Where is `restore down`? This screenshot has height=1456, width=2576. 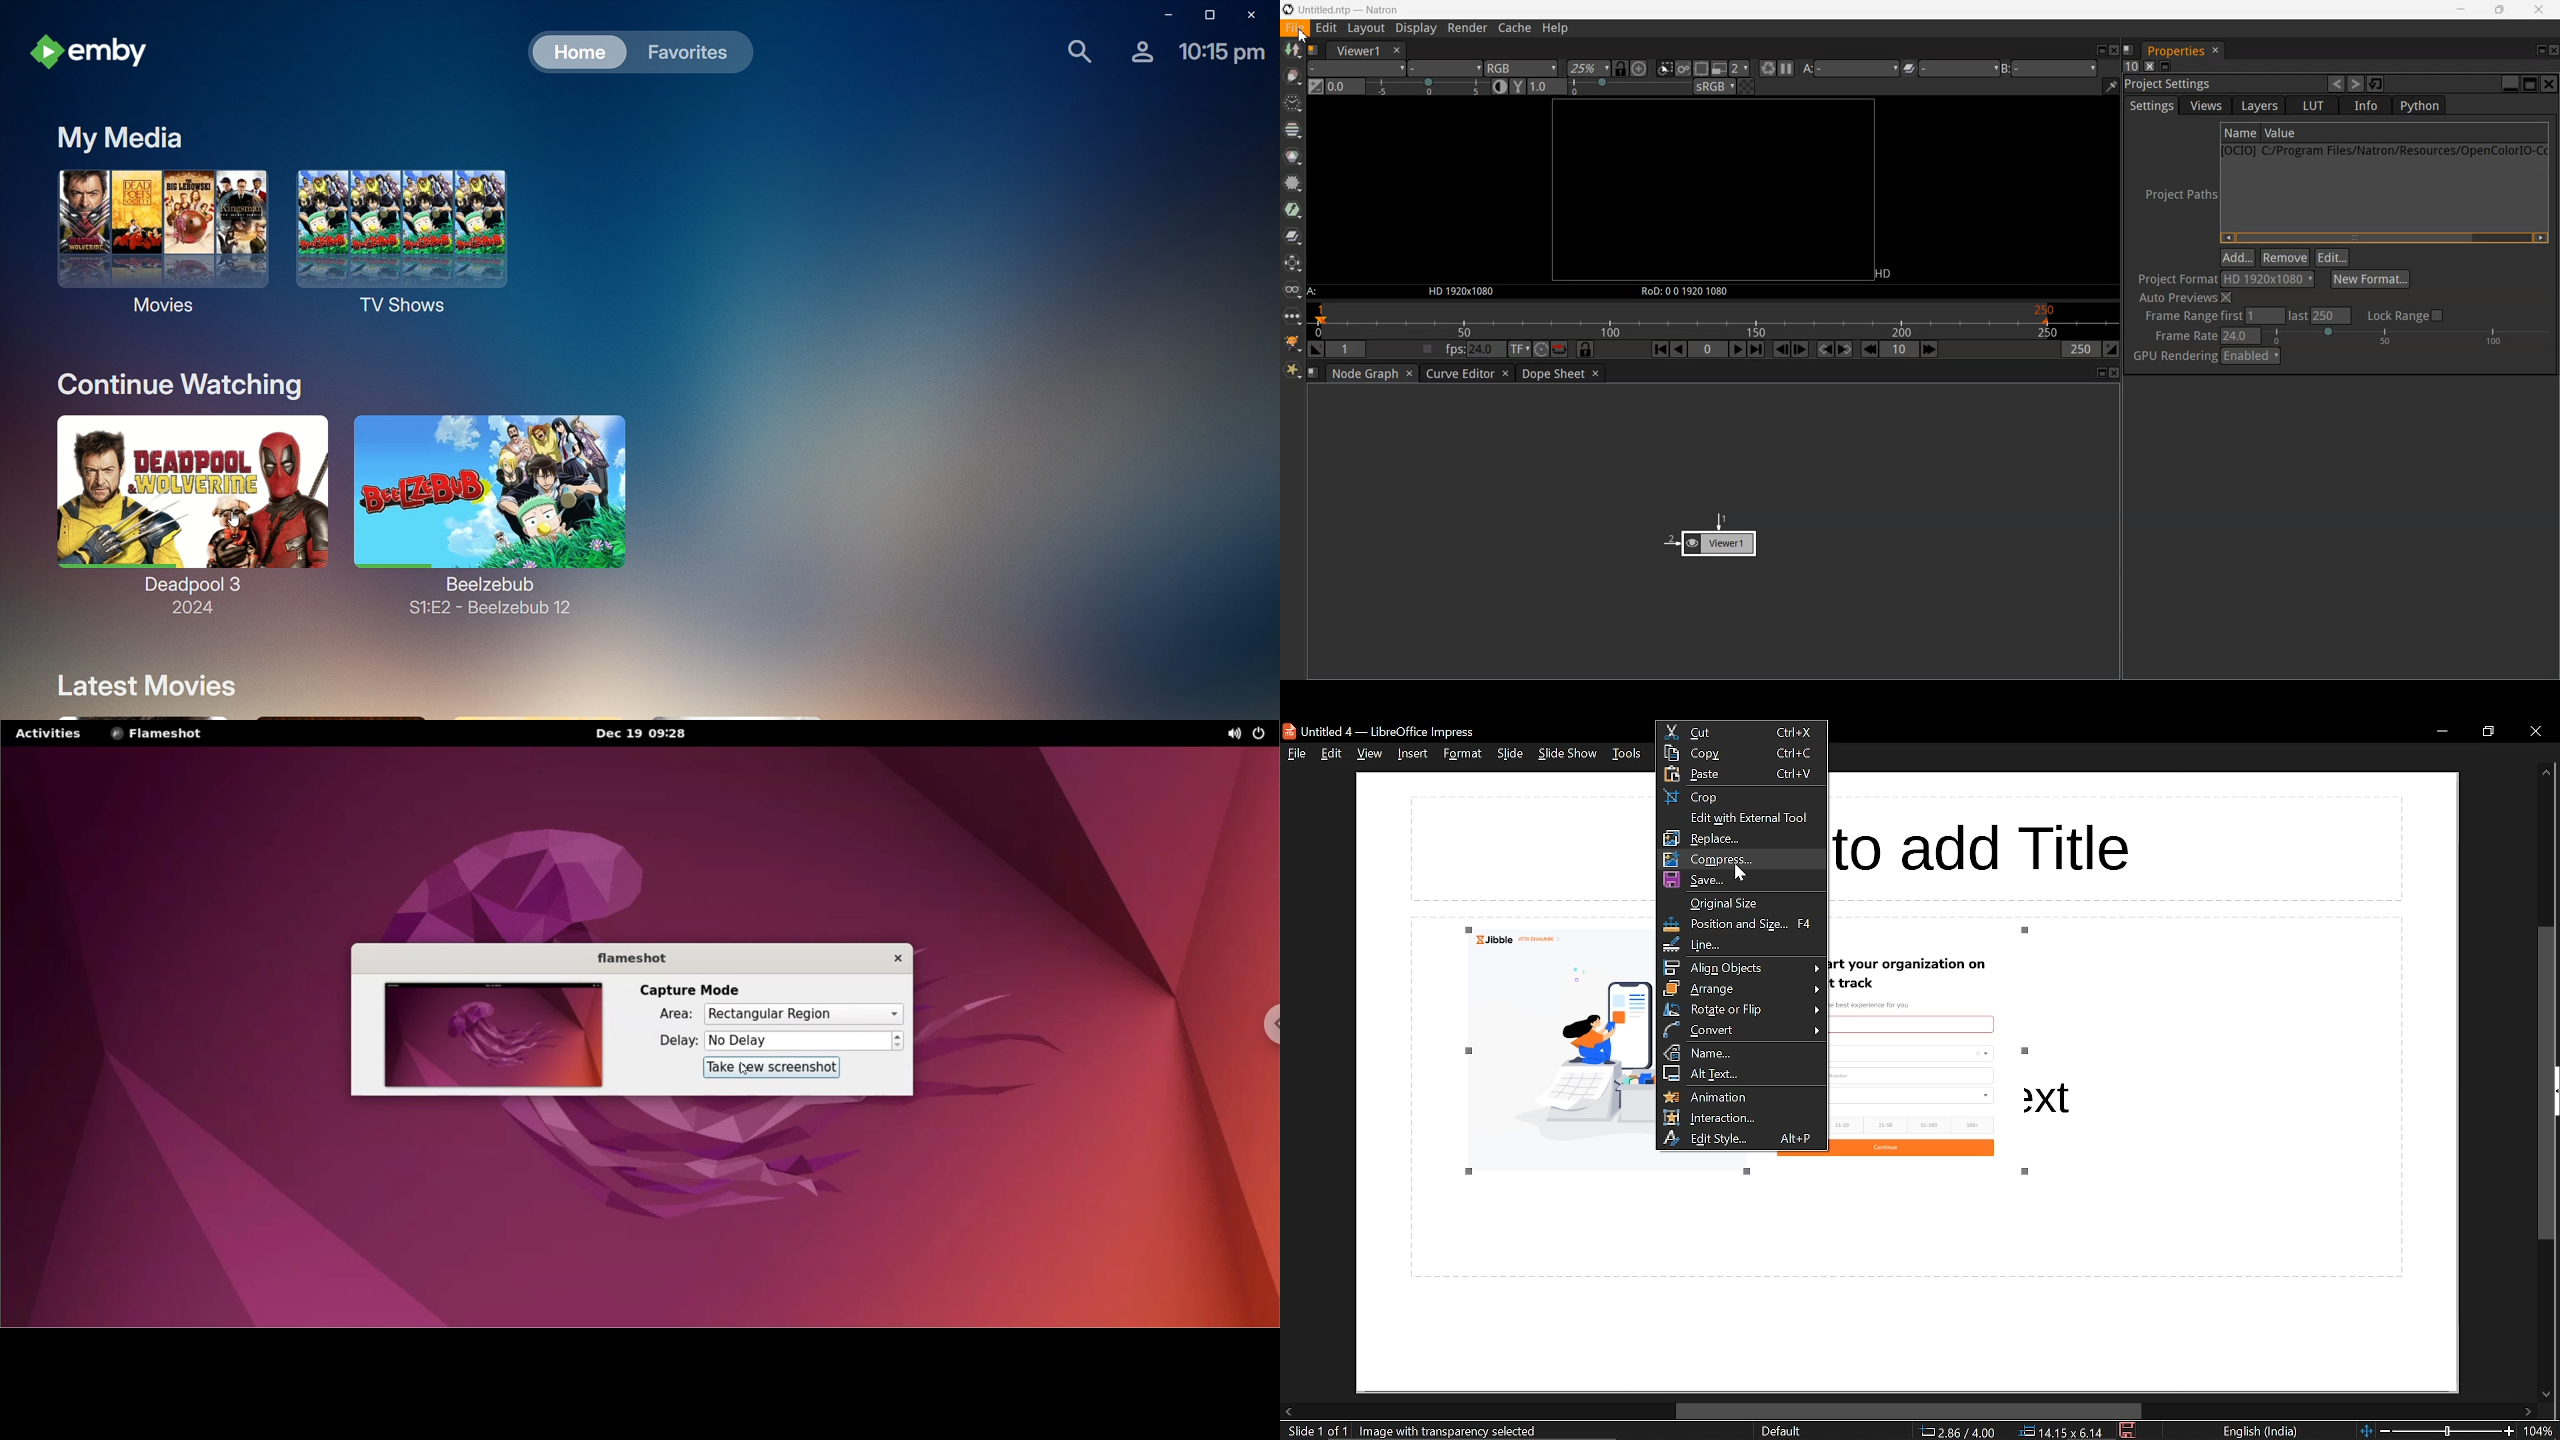
restore down is located at coordinates (2487, 731).